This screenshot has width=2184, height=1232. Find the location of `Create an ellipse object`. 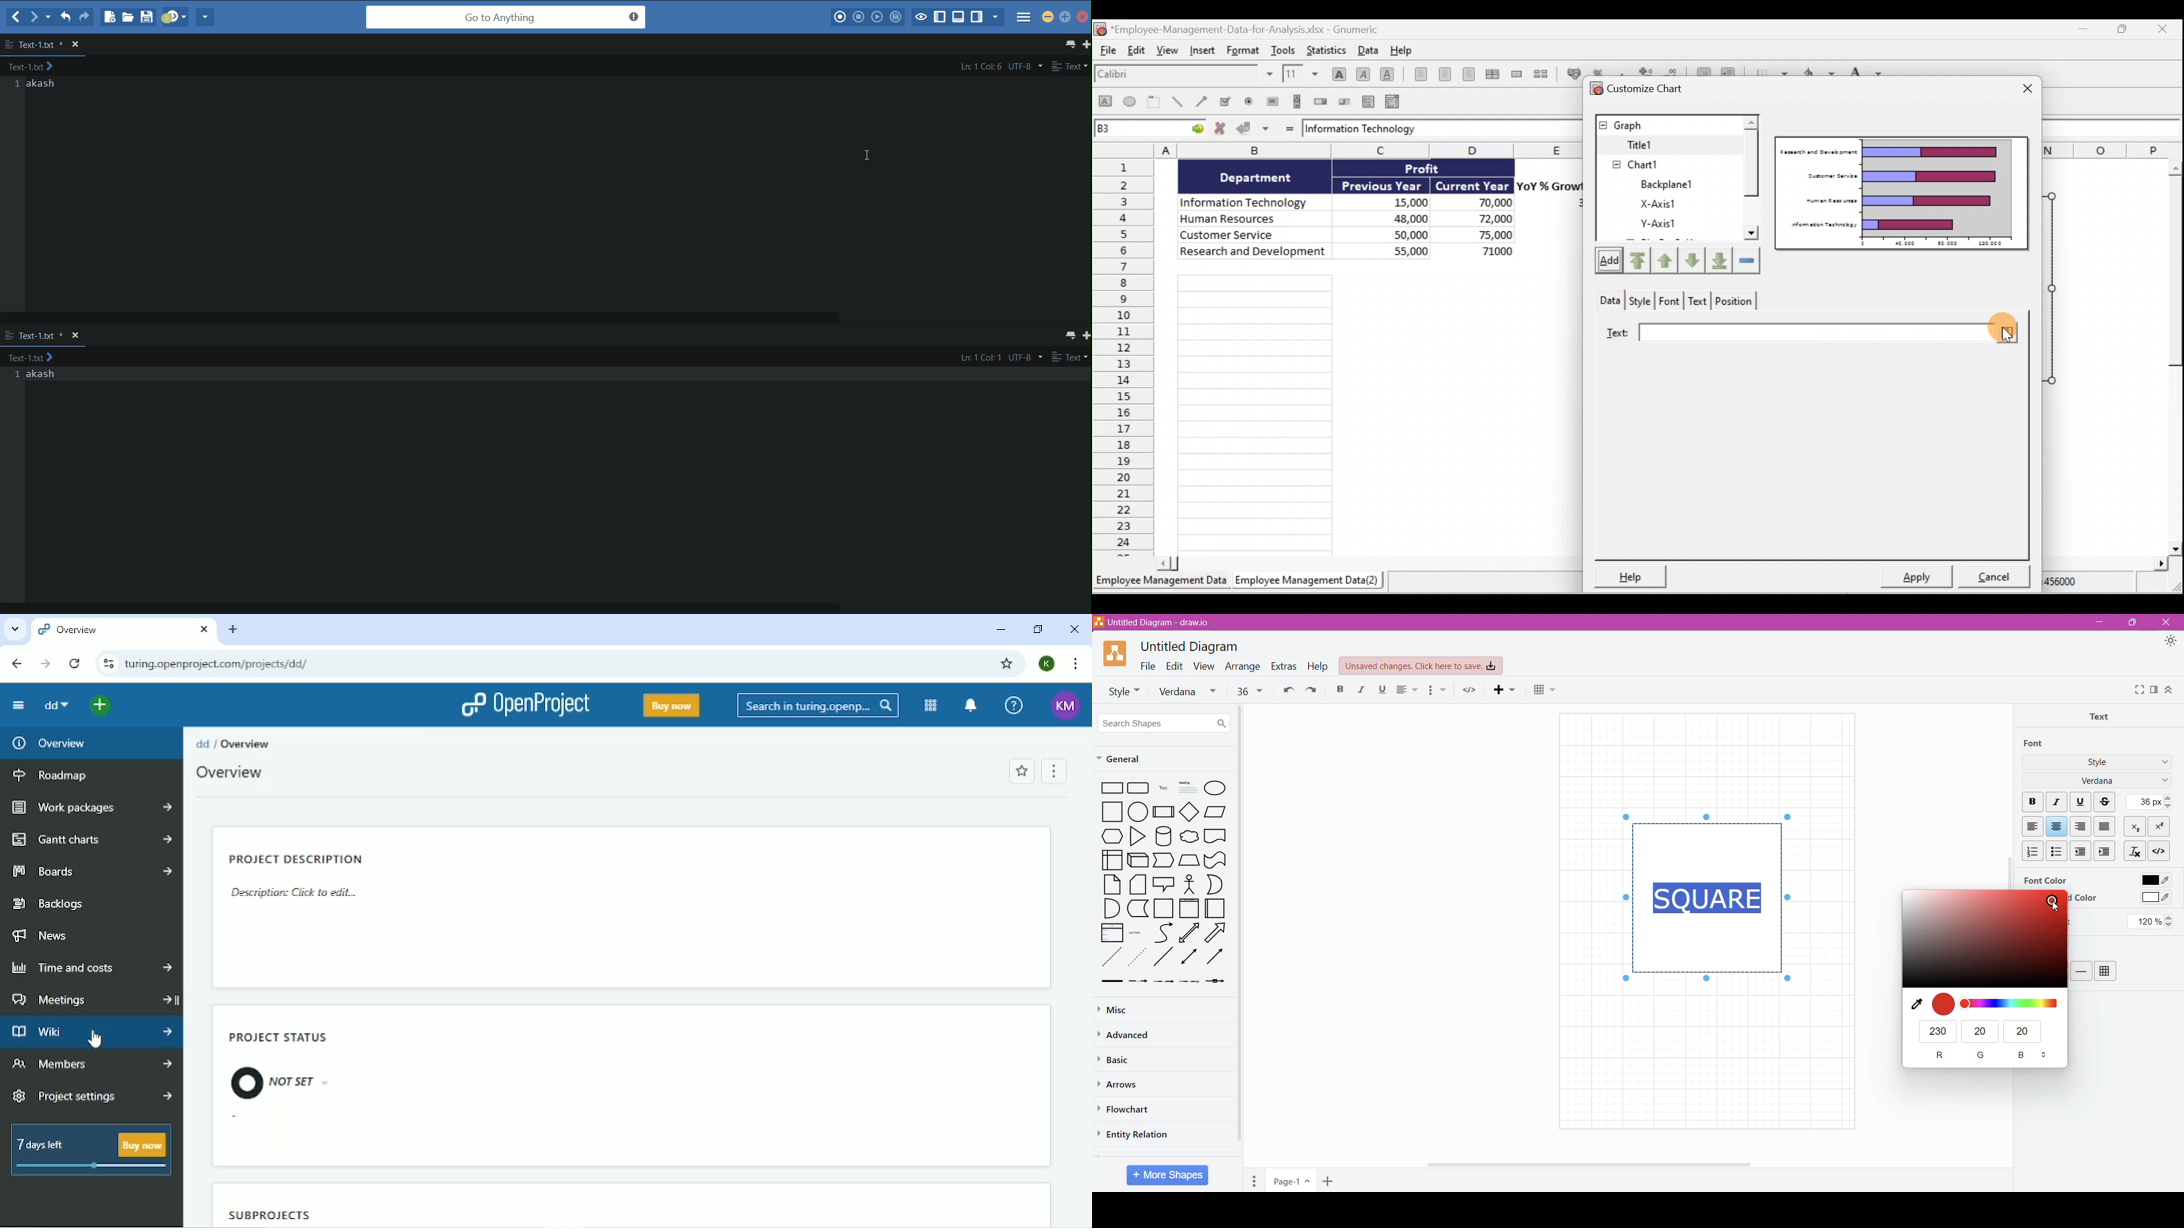

Create an ellipse object is located at coordinates (1131, 103).